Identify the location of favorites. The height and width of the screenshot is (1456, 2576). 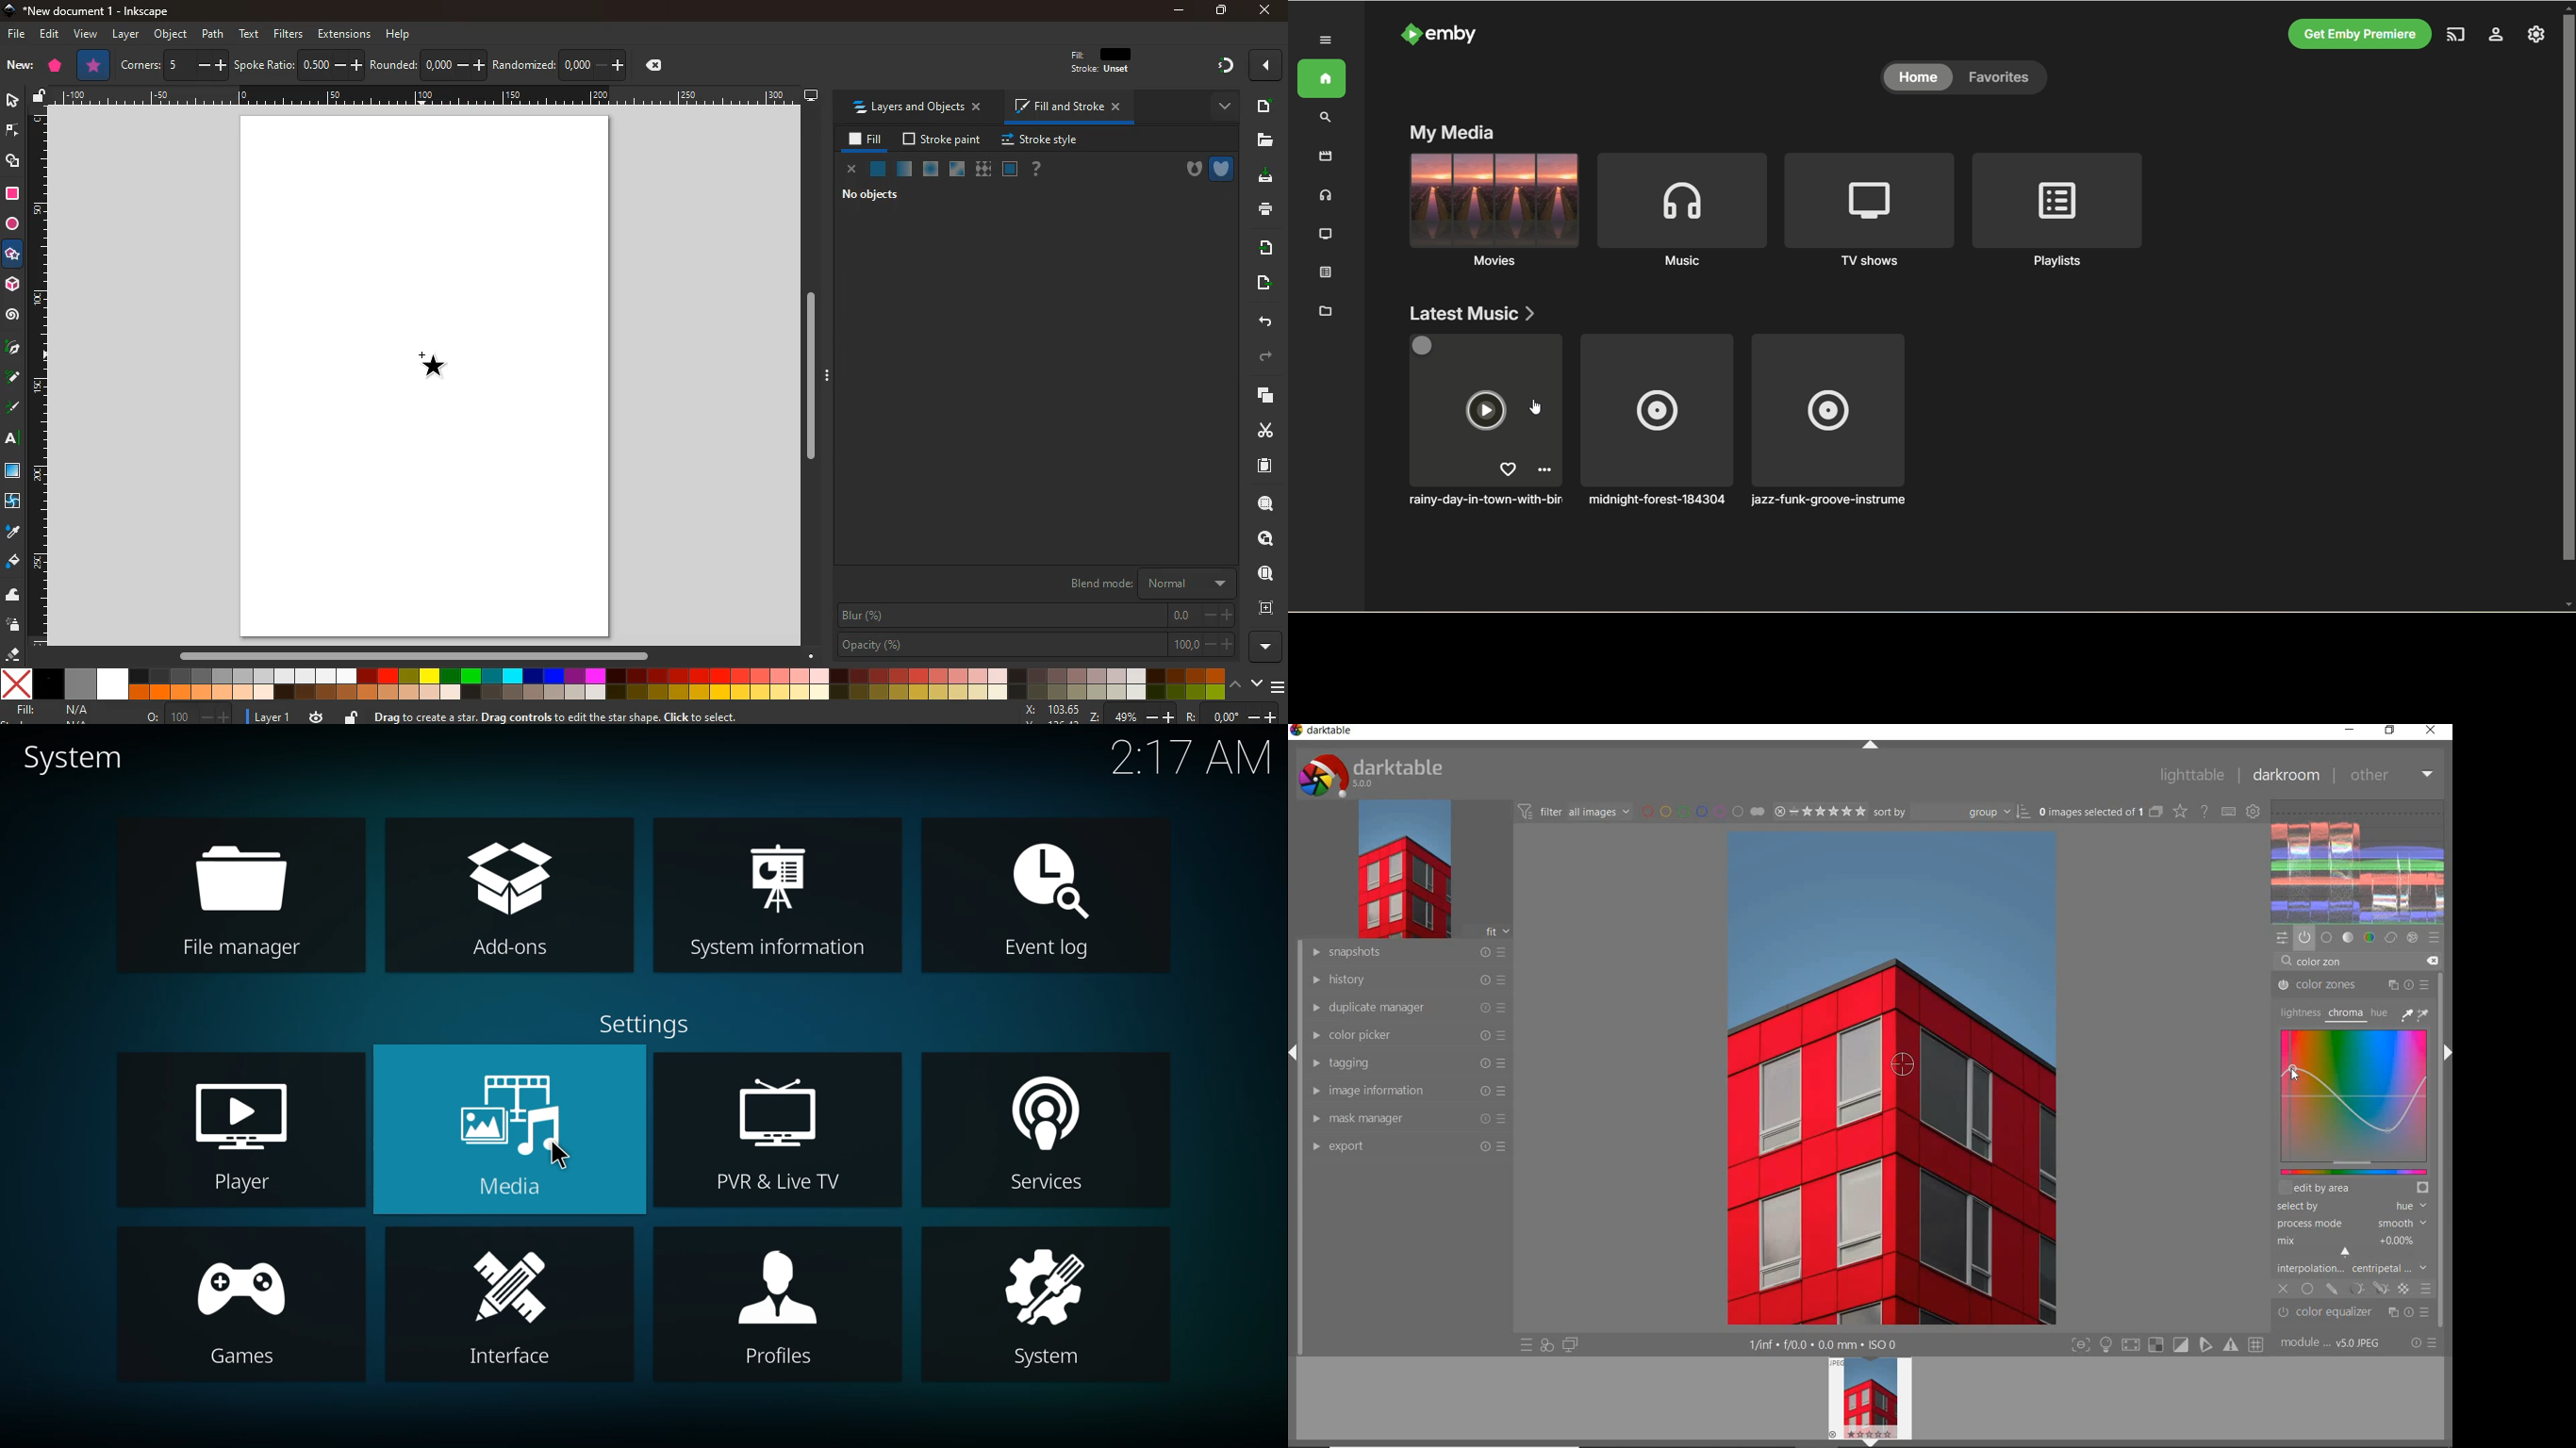
(2002, 78).